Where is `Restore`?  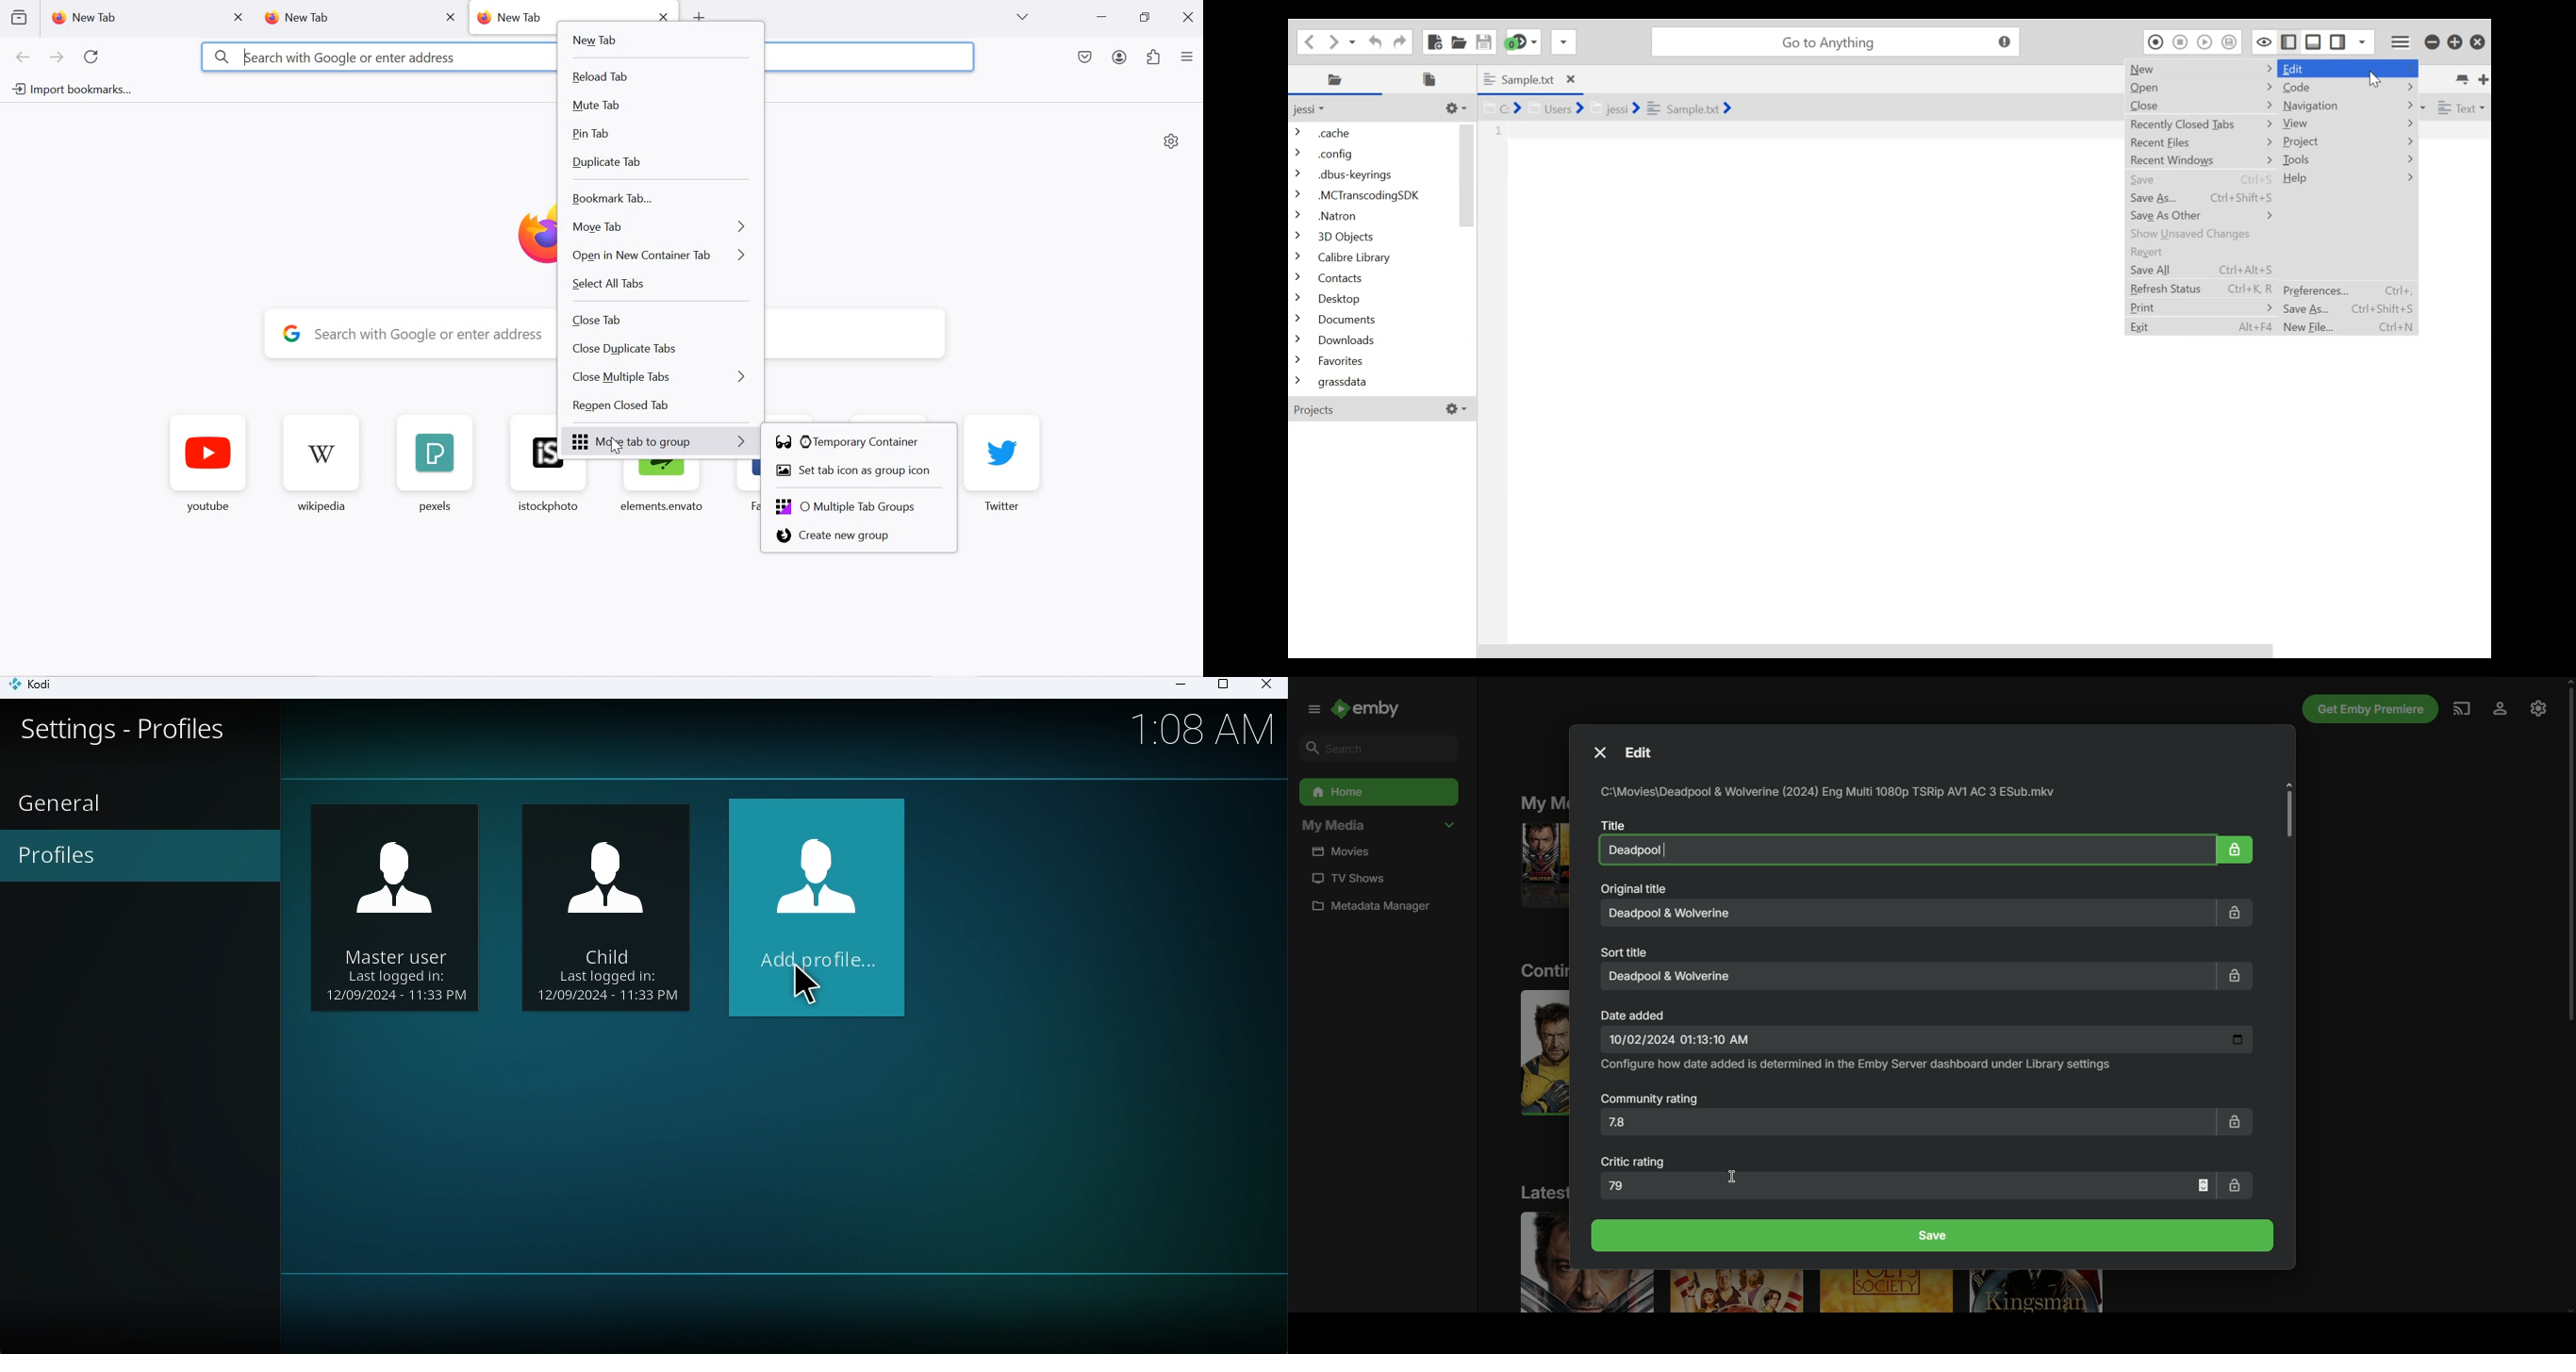 Restore is located at coordinates (2456, 42).